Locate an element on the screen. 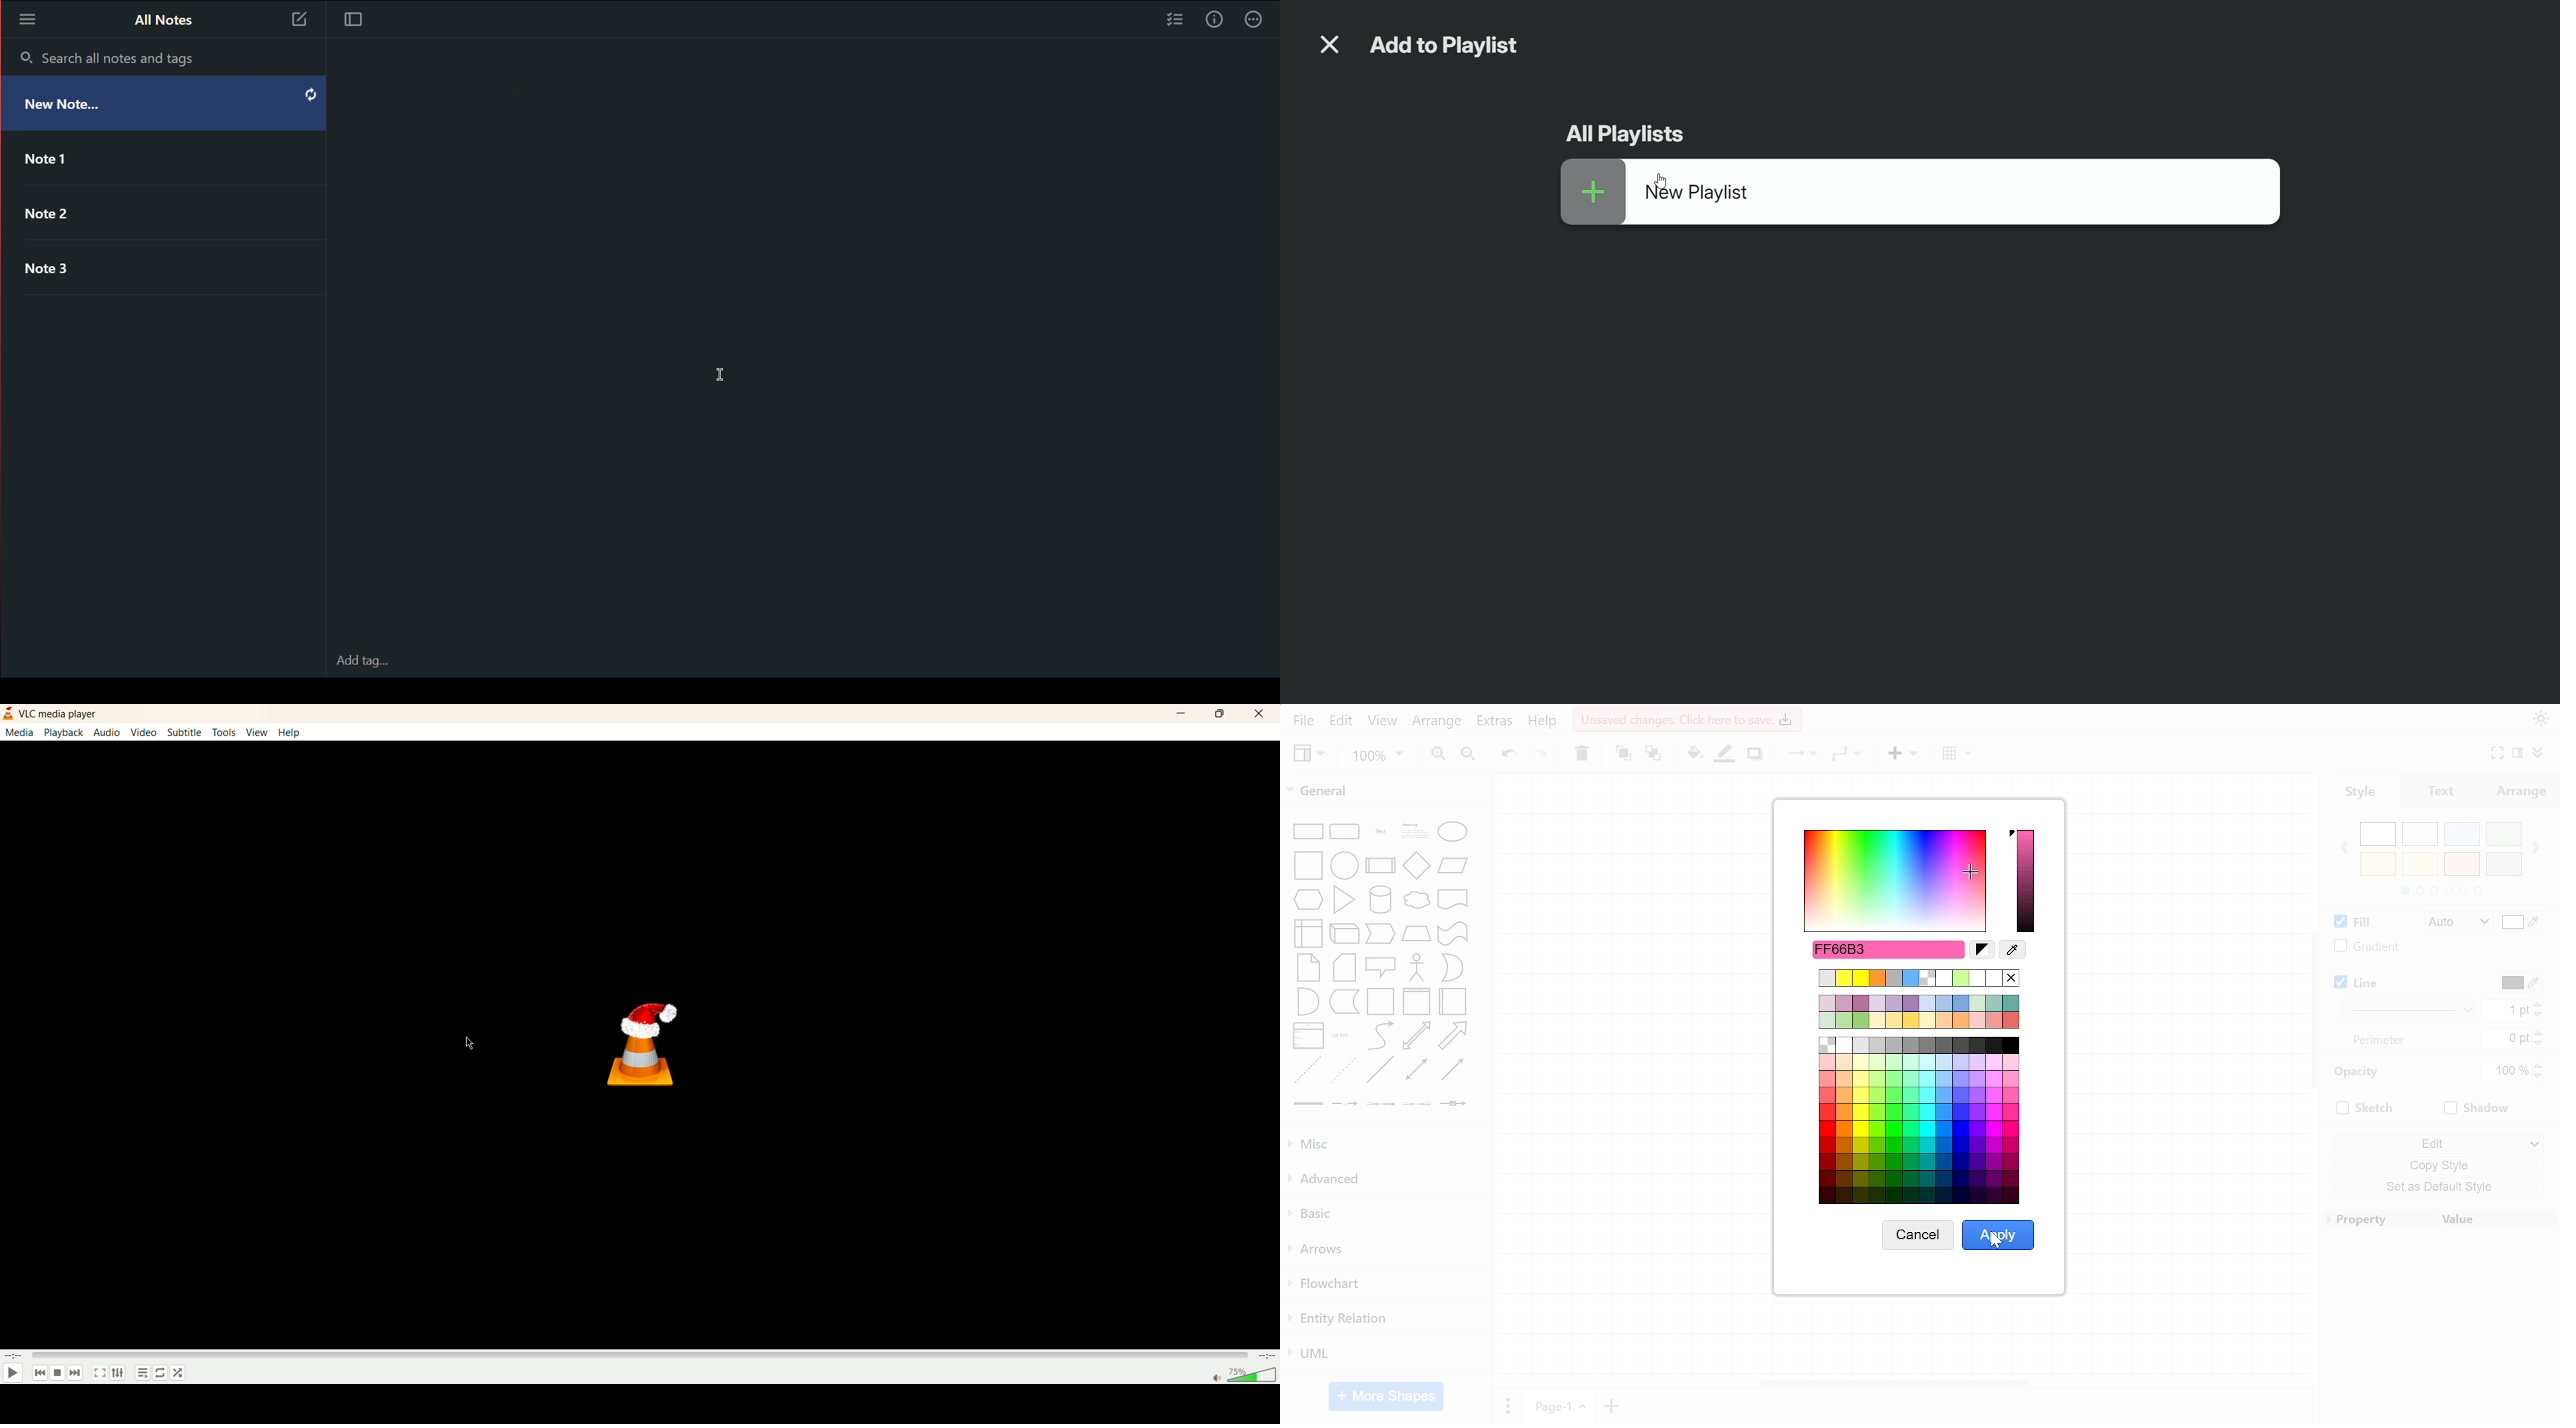 This screenshot has height=1428, width=2576. Cursor is located at coordinates (1995, 1239).